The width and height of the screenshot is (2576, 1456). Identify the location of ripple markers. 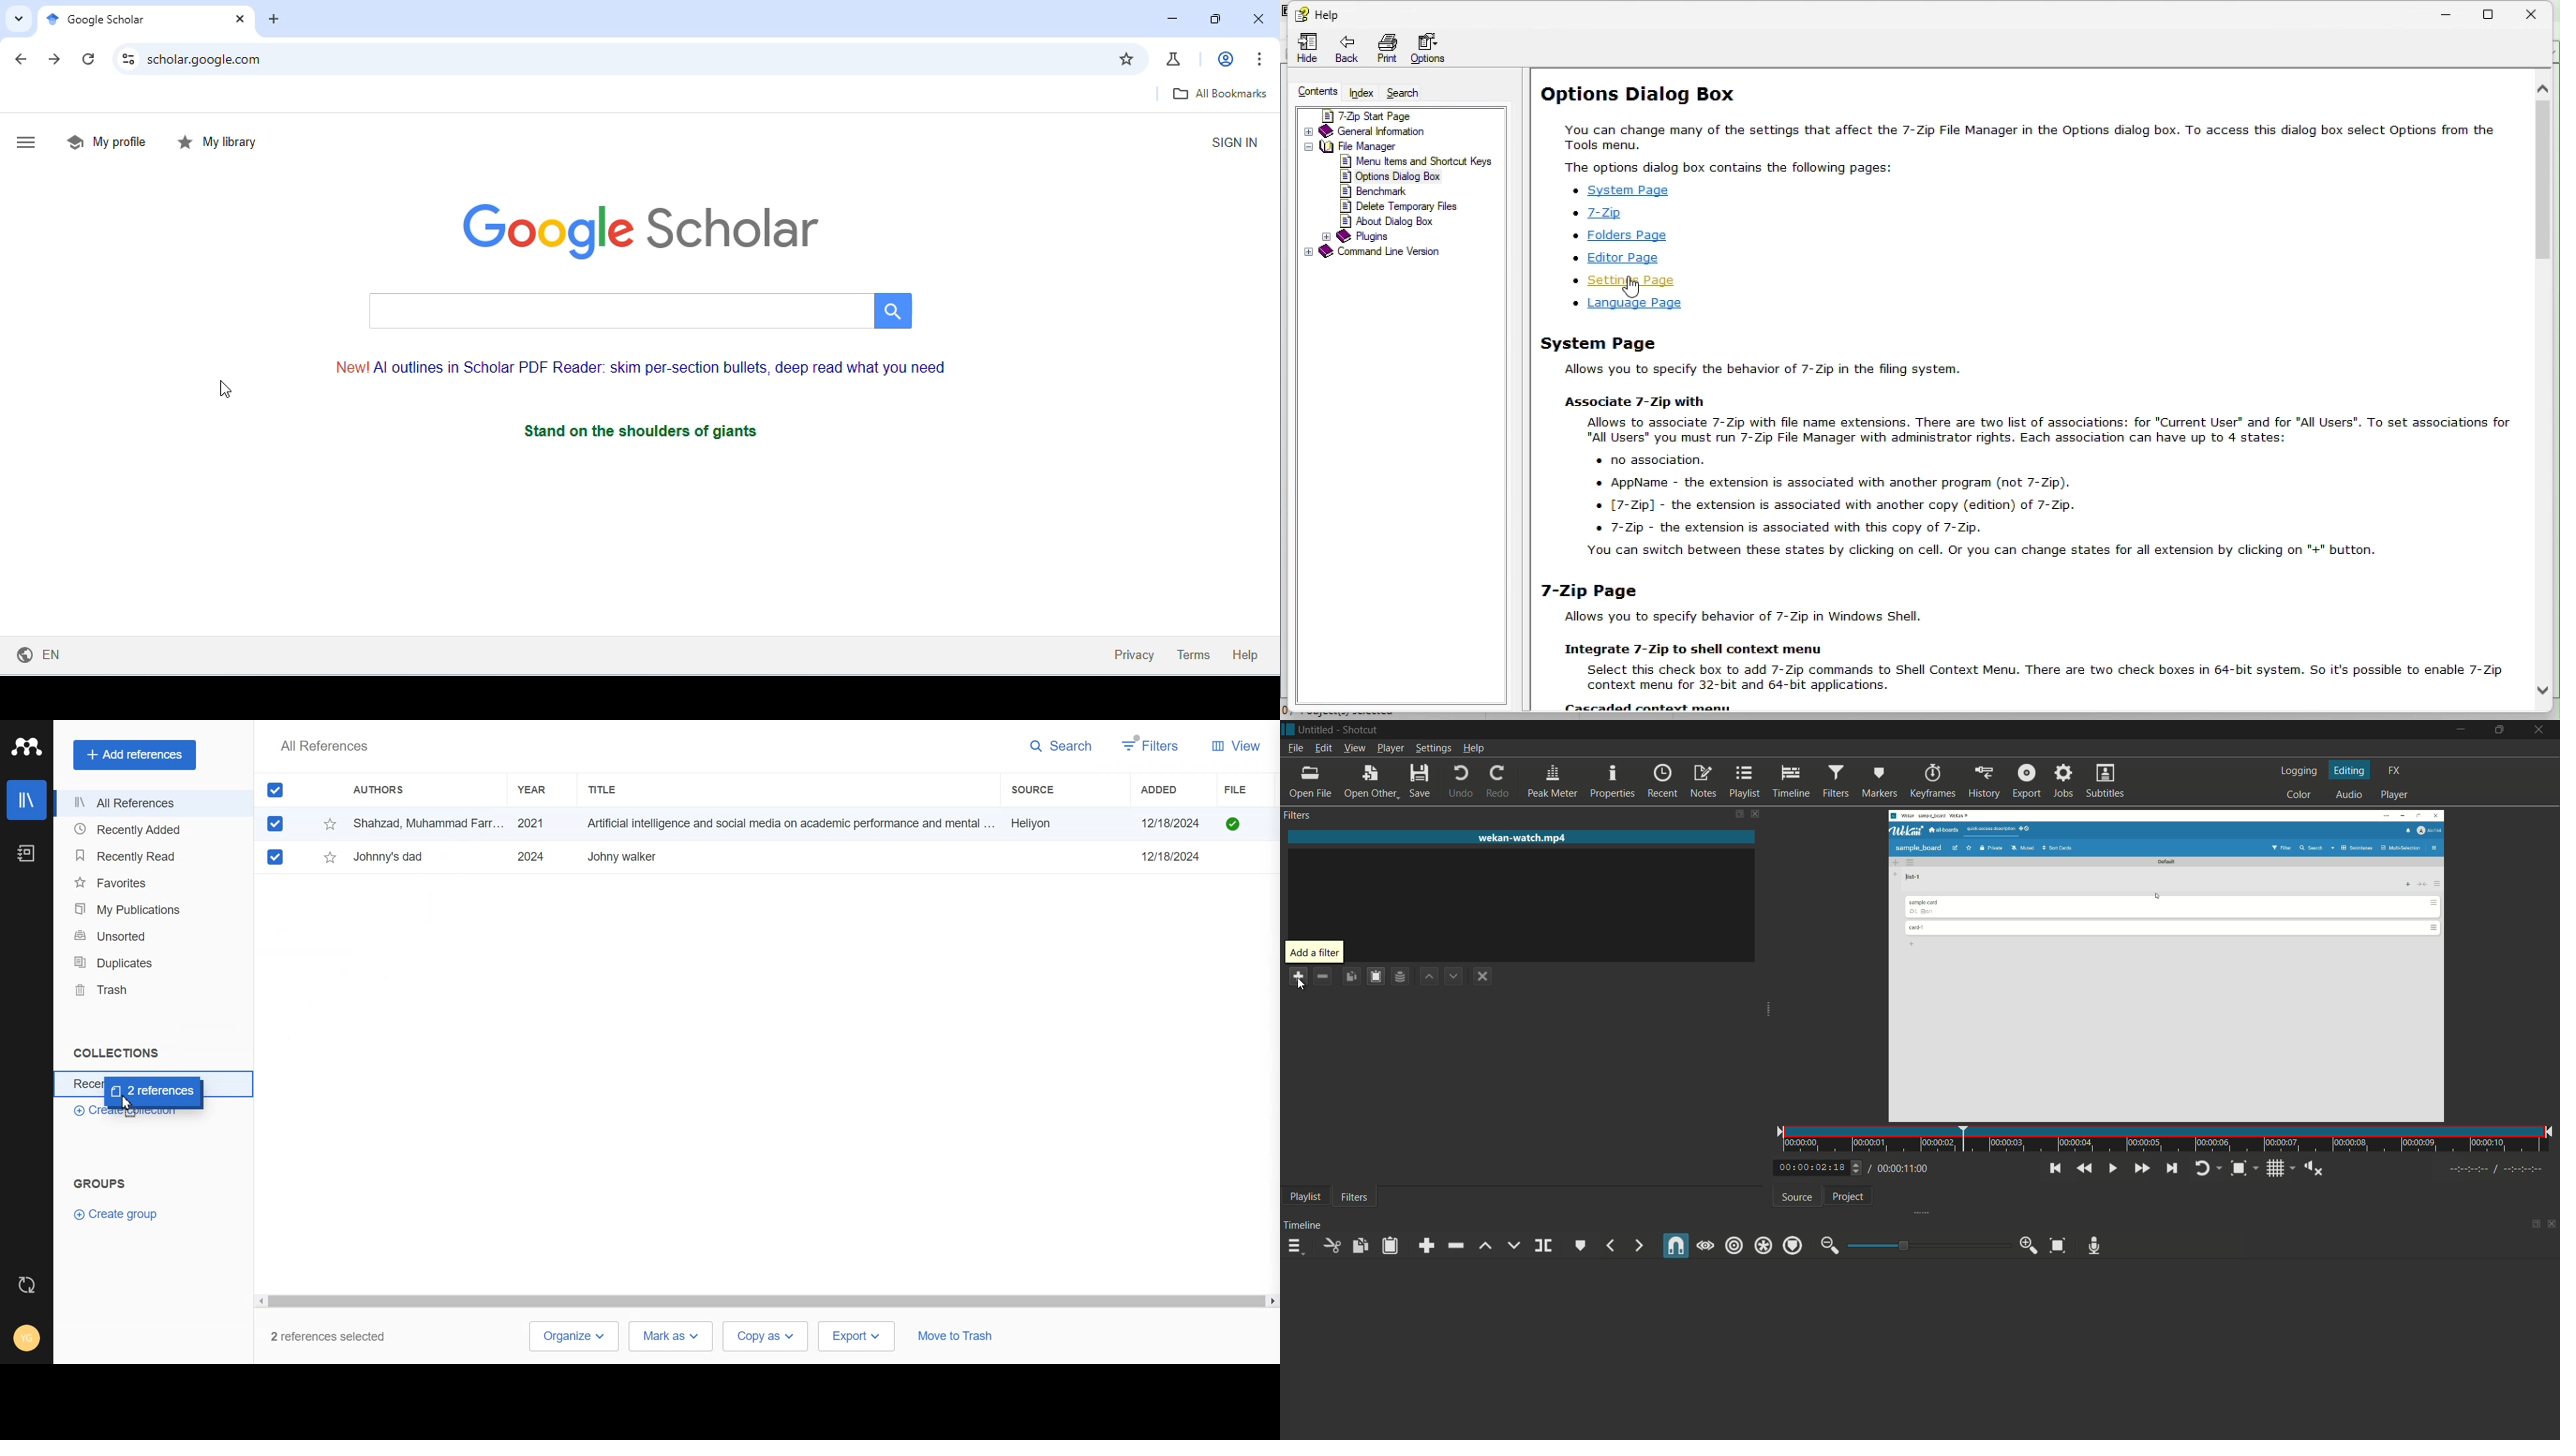
(1793, 1245).